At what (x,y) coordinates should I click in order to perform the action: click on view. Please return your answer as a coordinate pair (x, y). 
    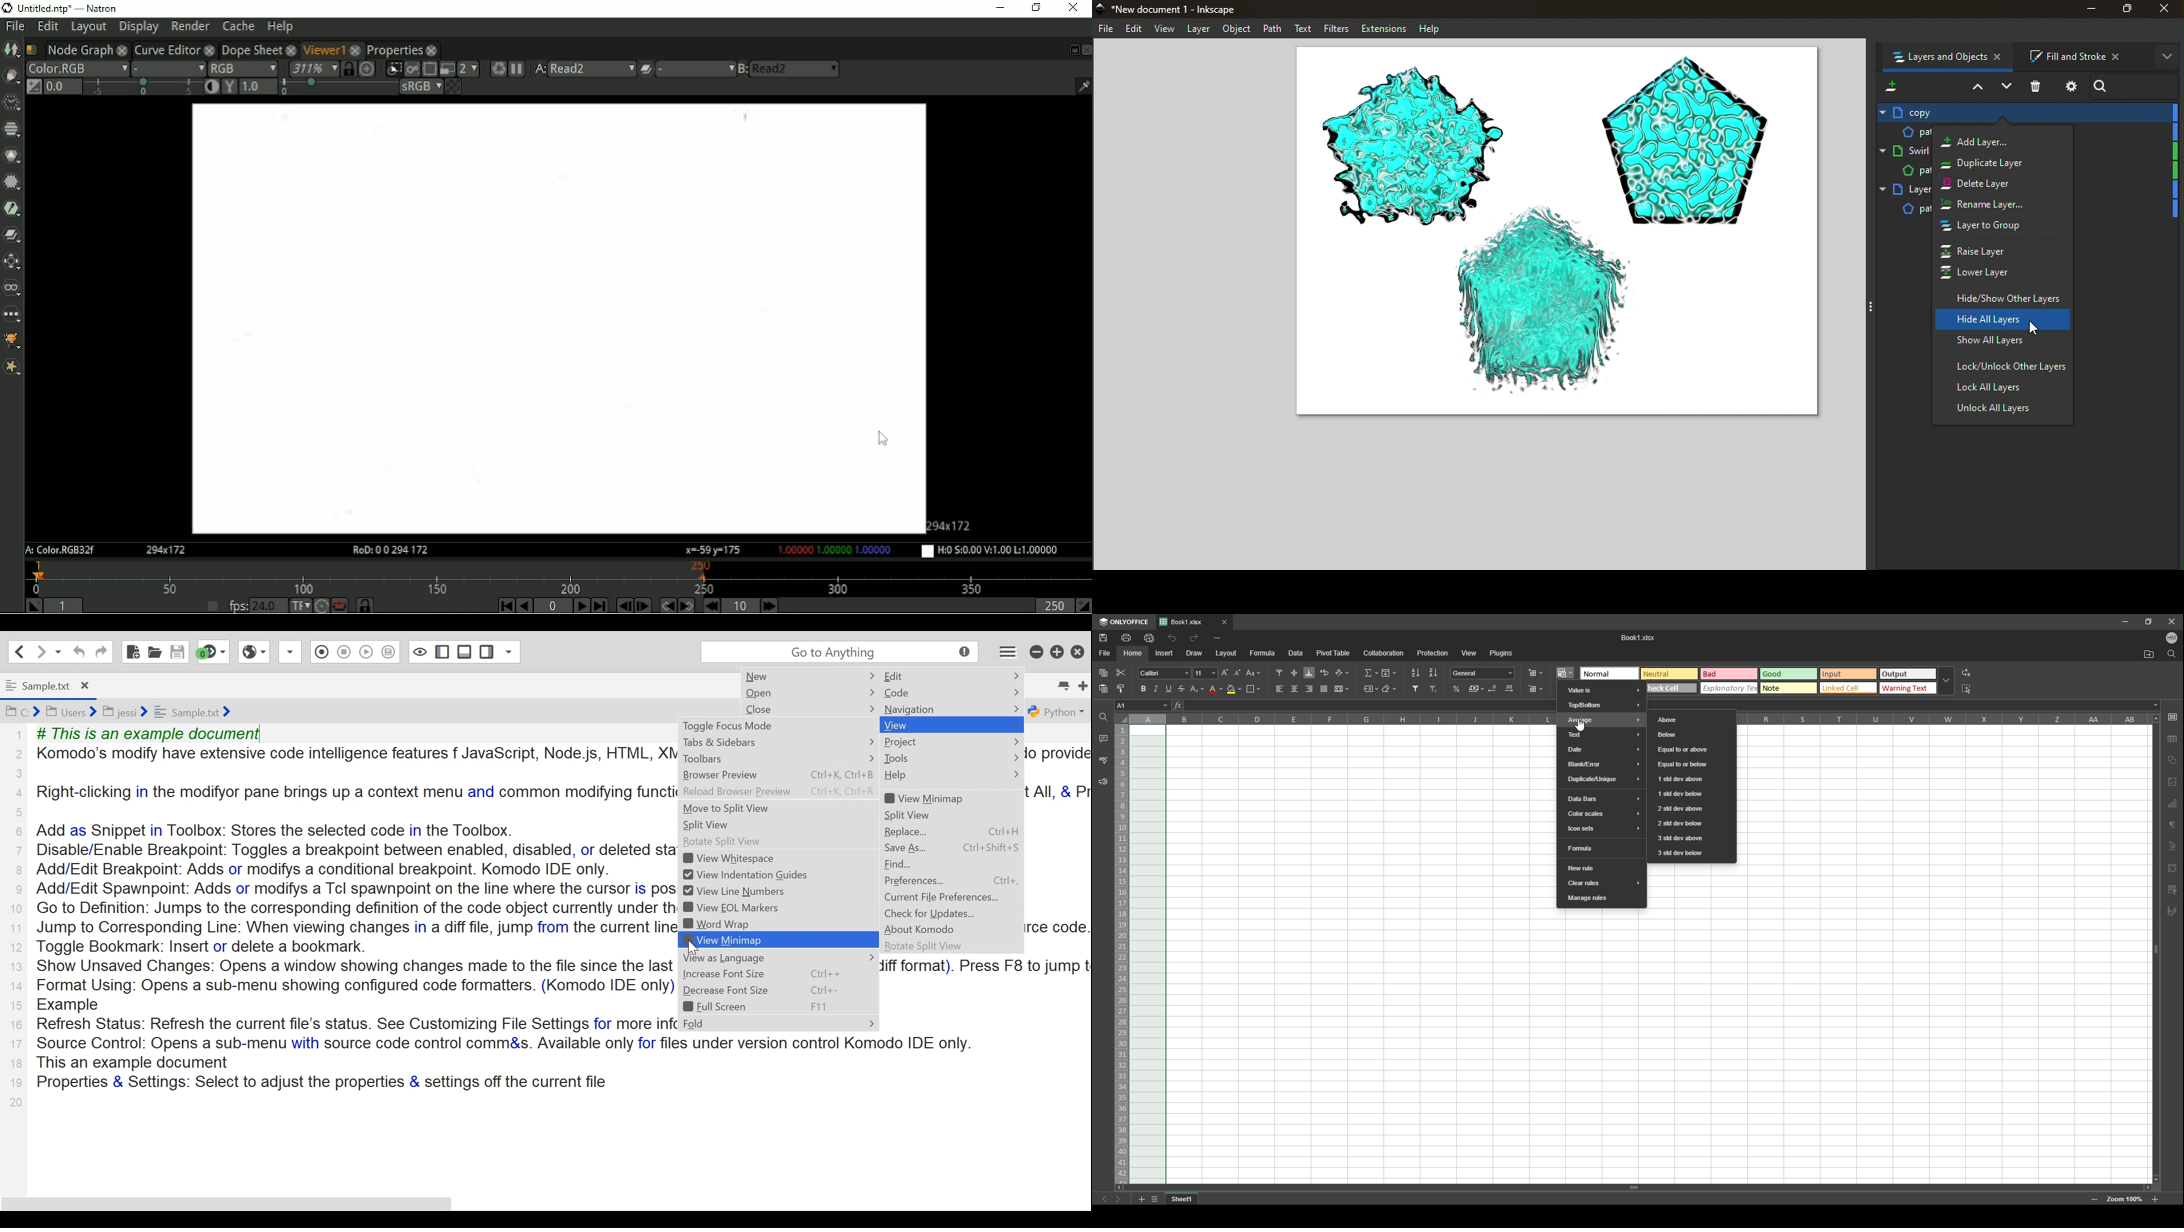
    Looking at the image, I should click on (1469, 653).